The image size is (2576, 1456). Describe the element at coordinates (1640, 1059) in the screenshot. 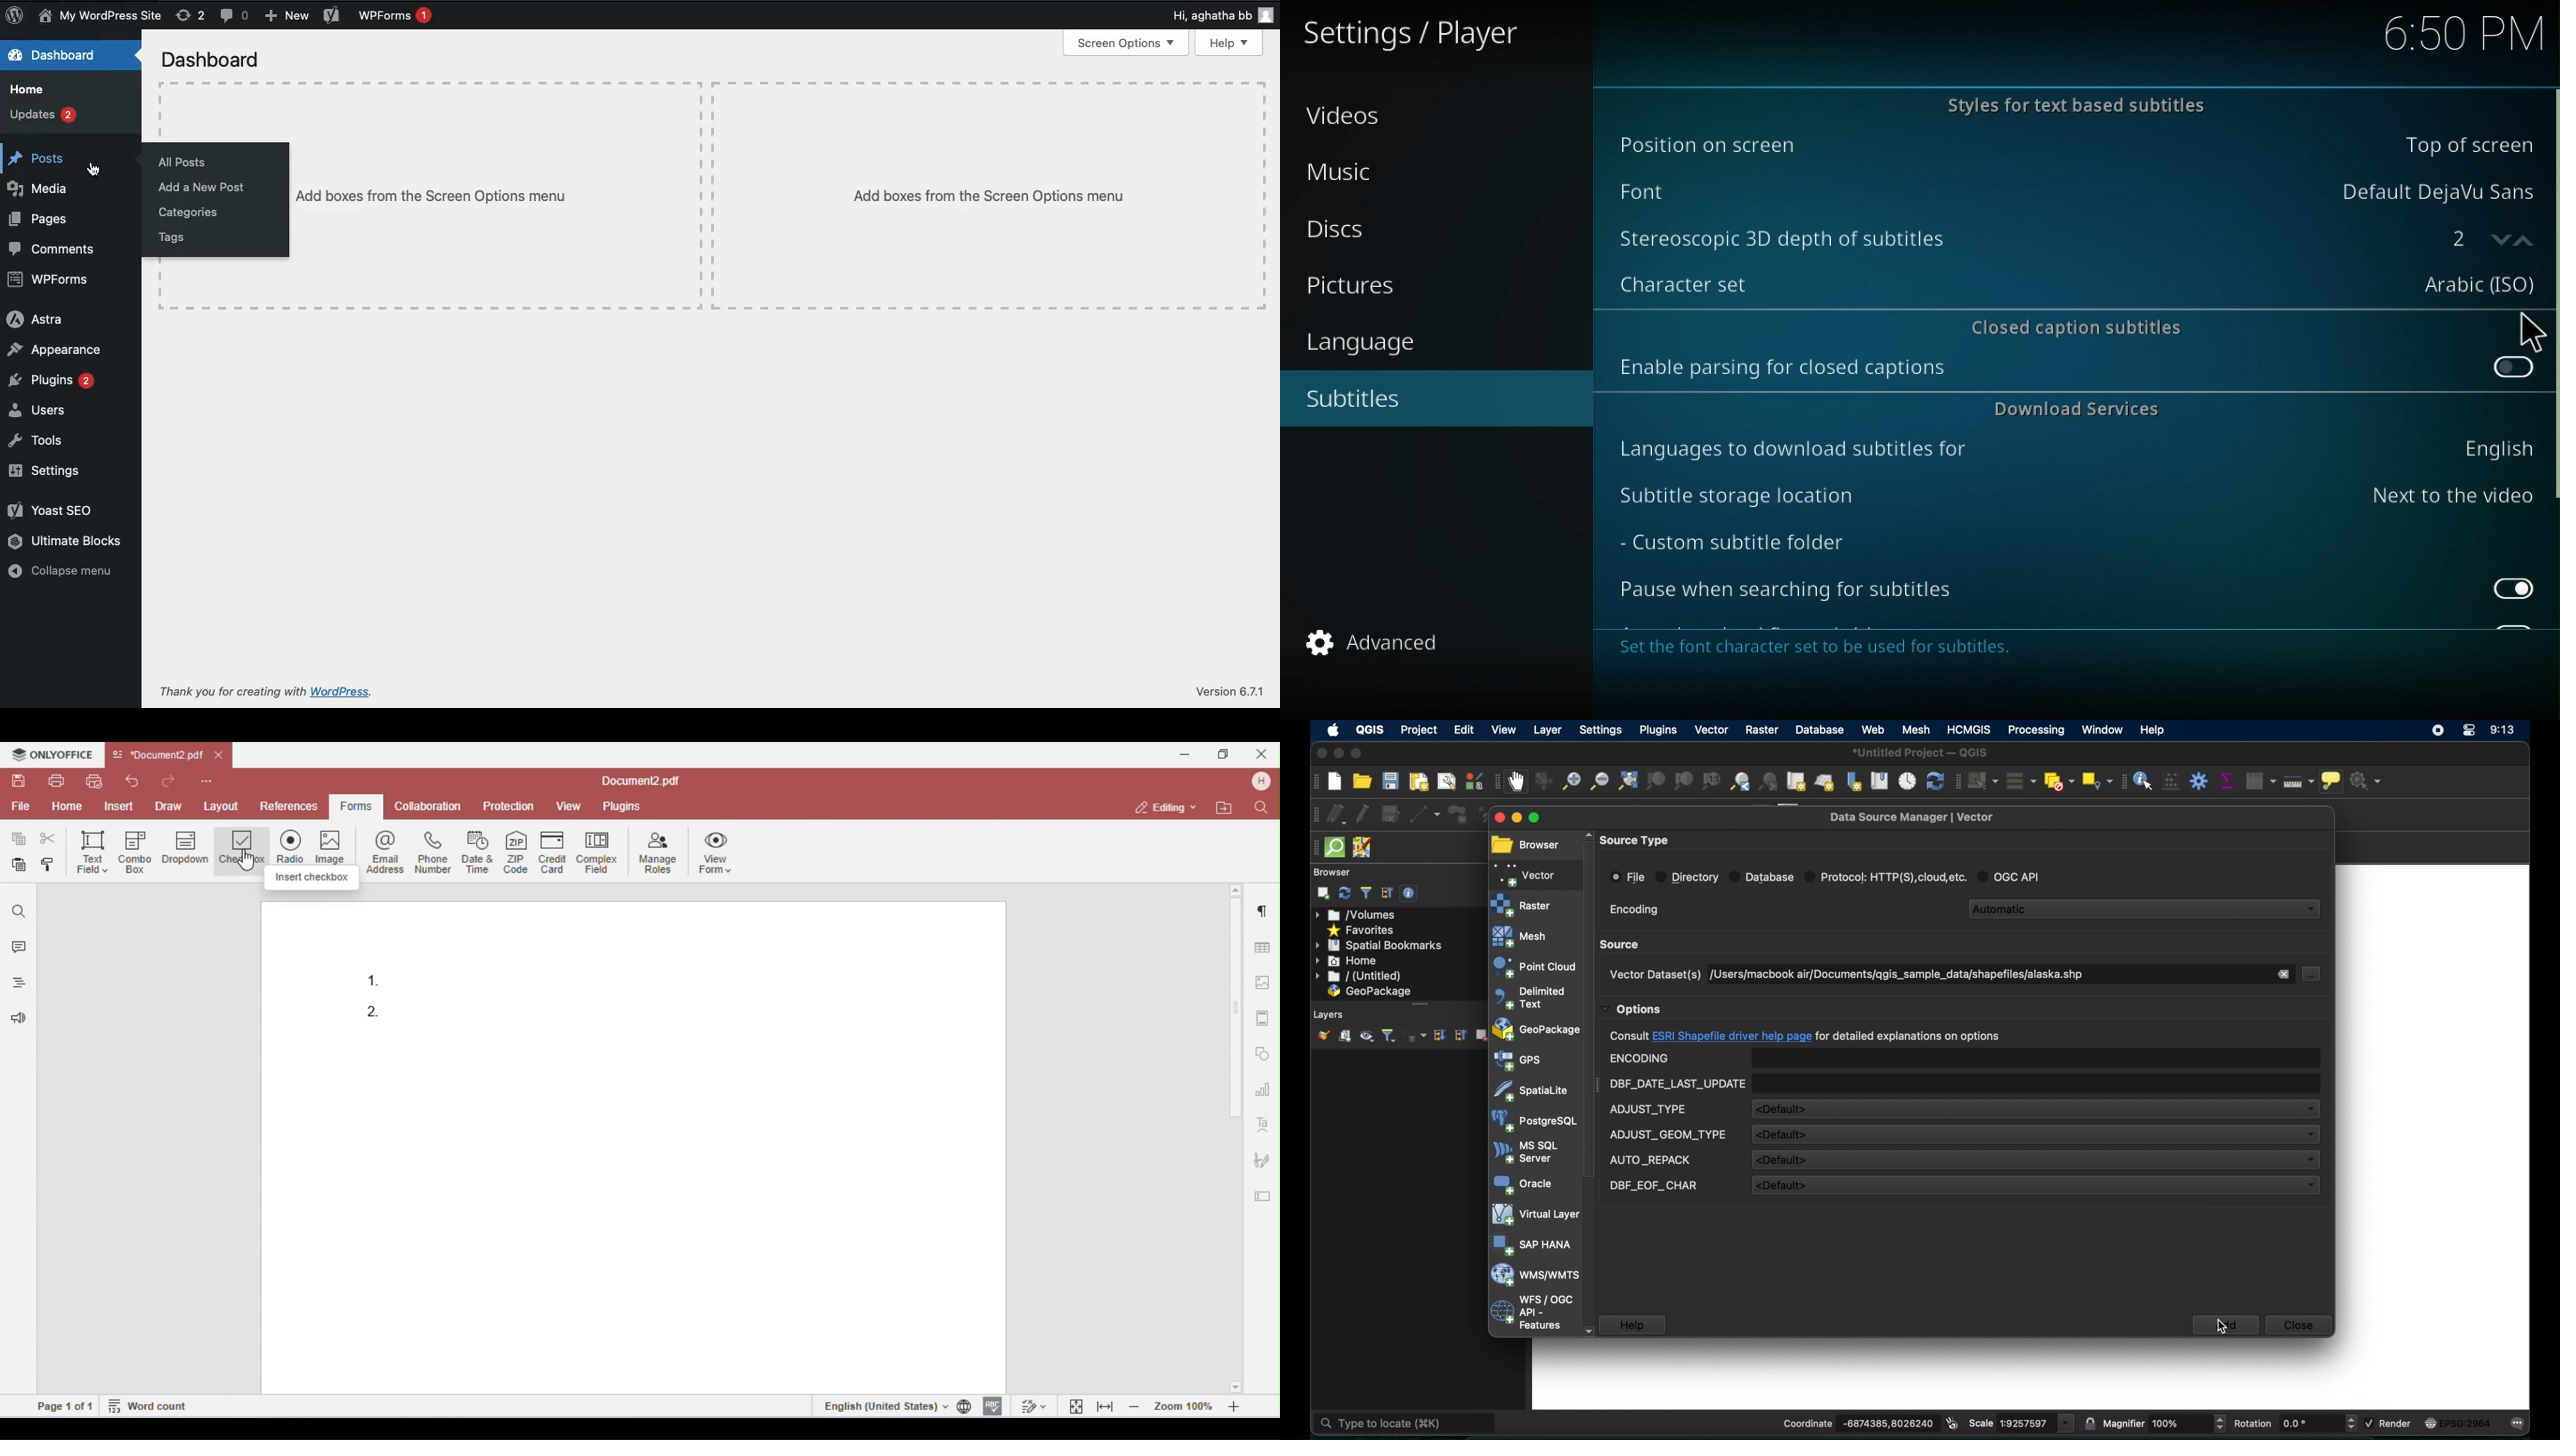

I see `encoding` at that location.